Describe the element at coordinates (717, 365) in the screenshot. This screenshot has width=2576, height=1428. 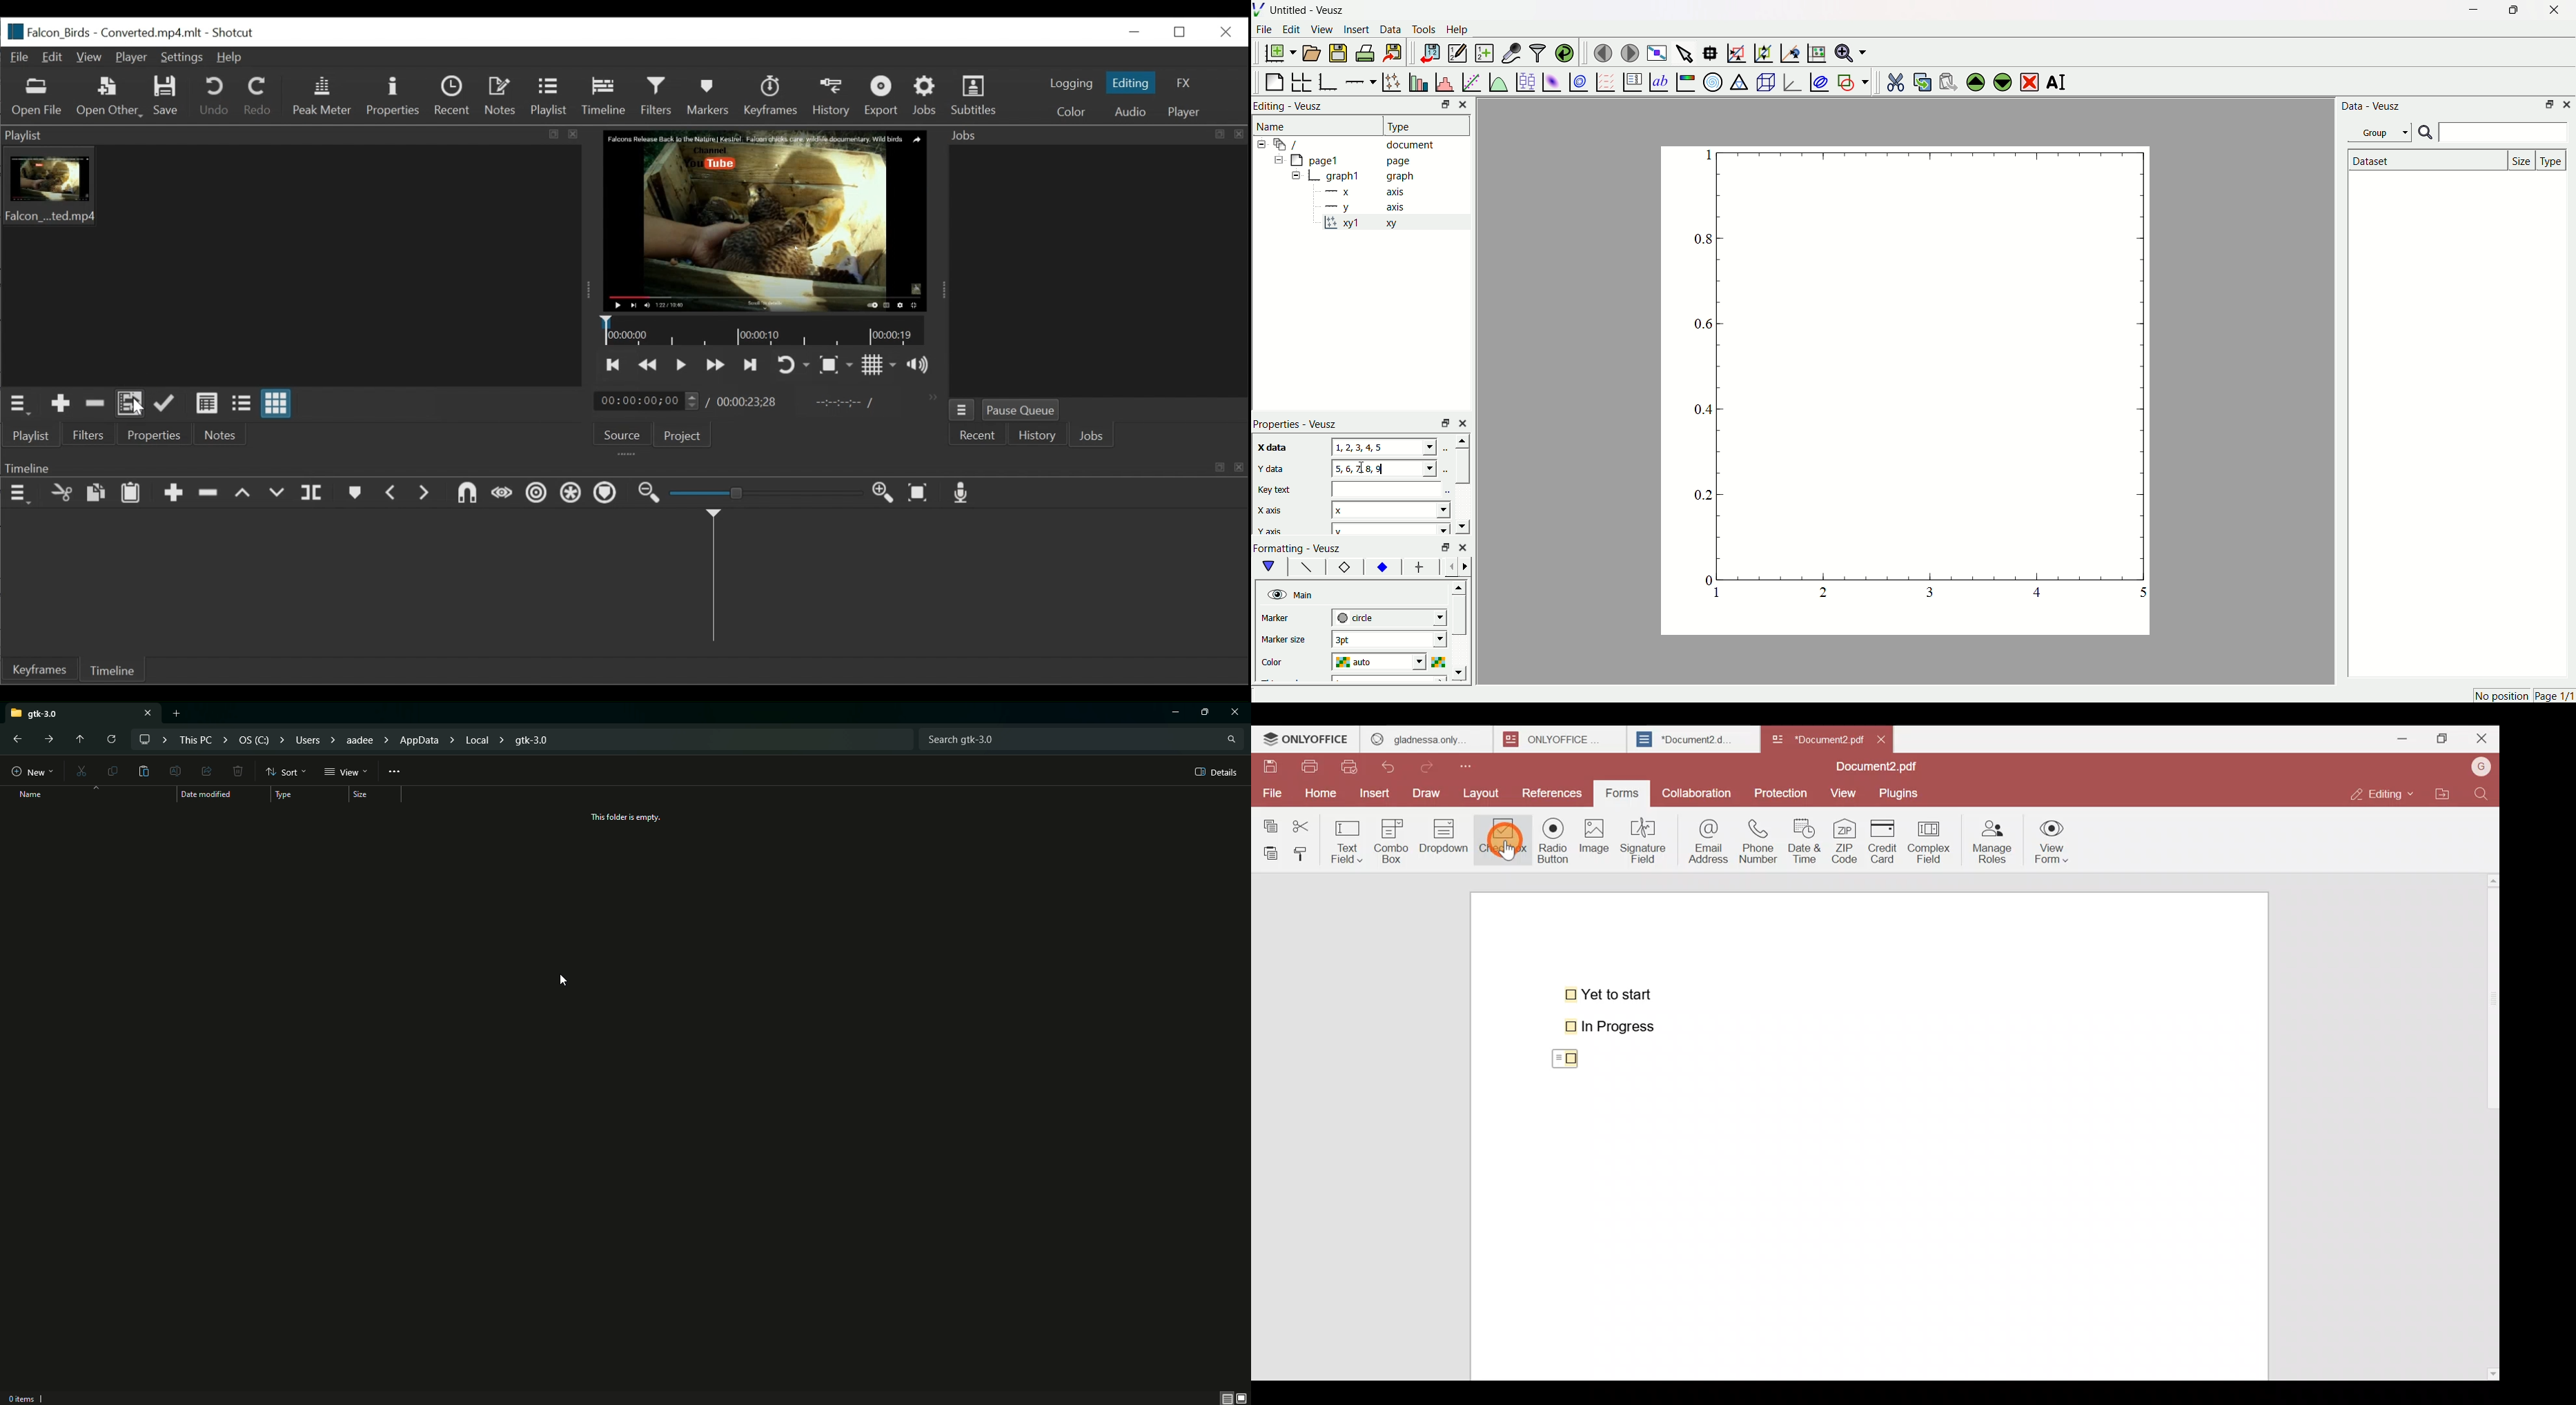
I see `Play quickly forward` at that location.